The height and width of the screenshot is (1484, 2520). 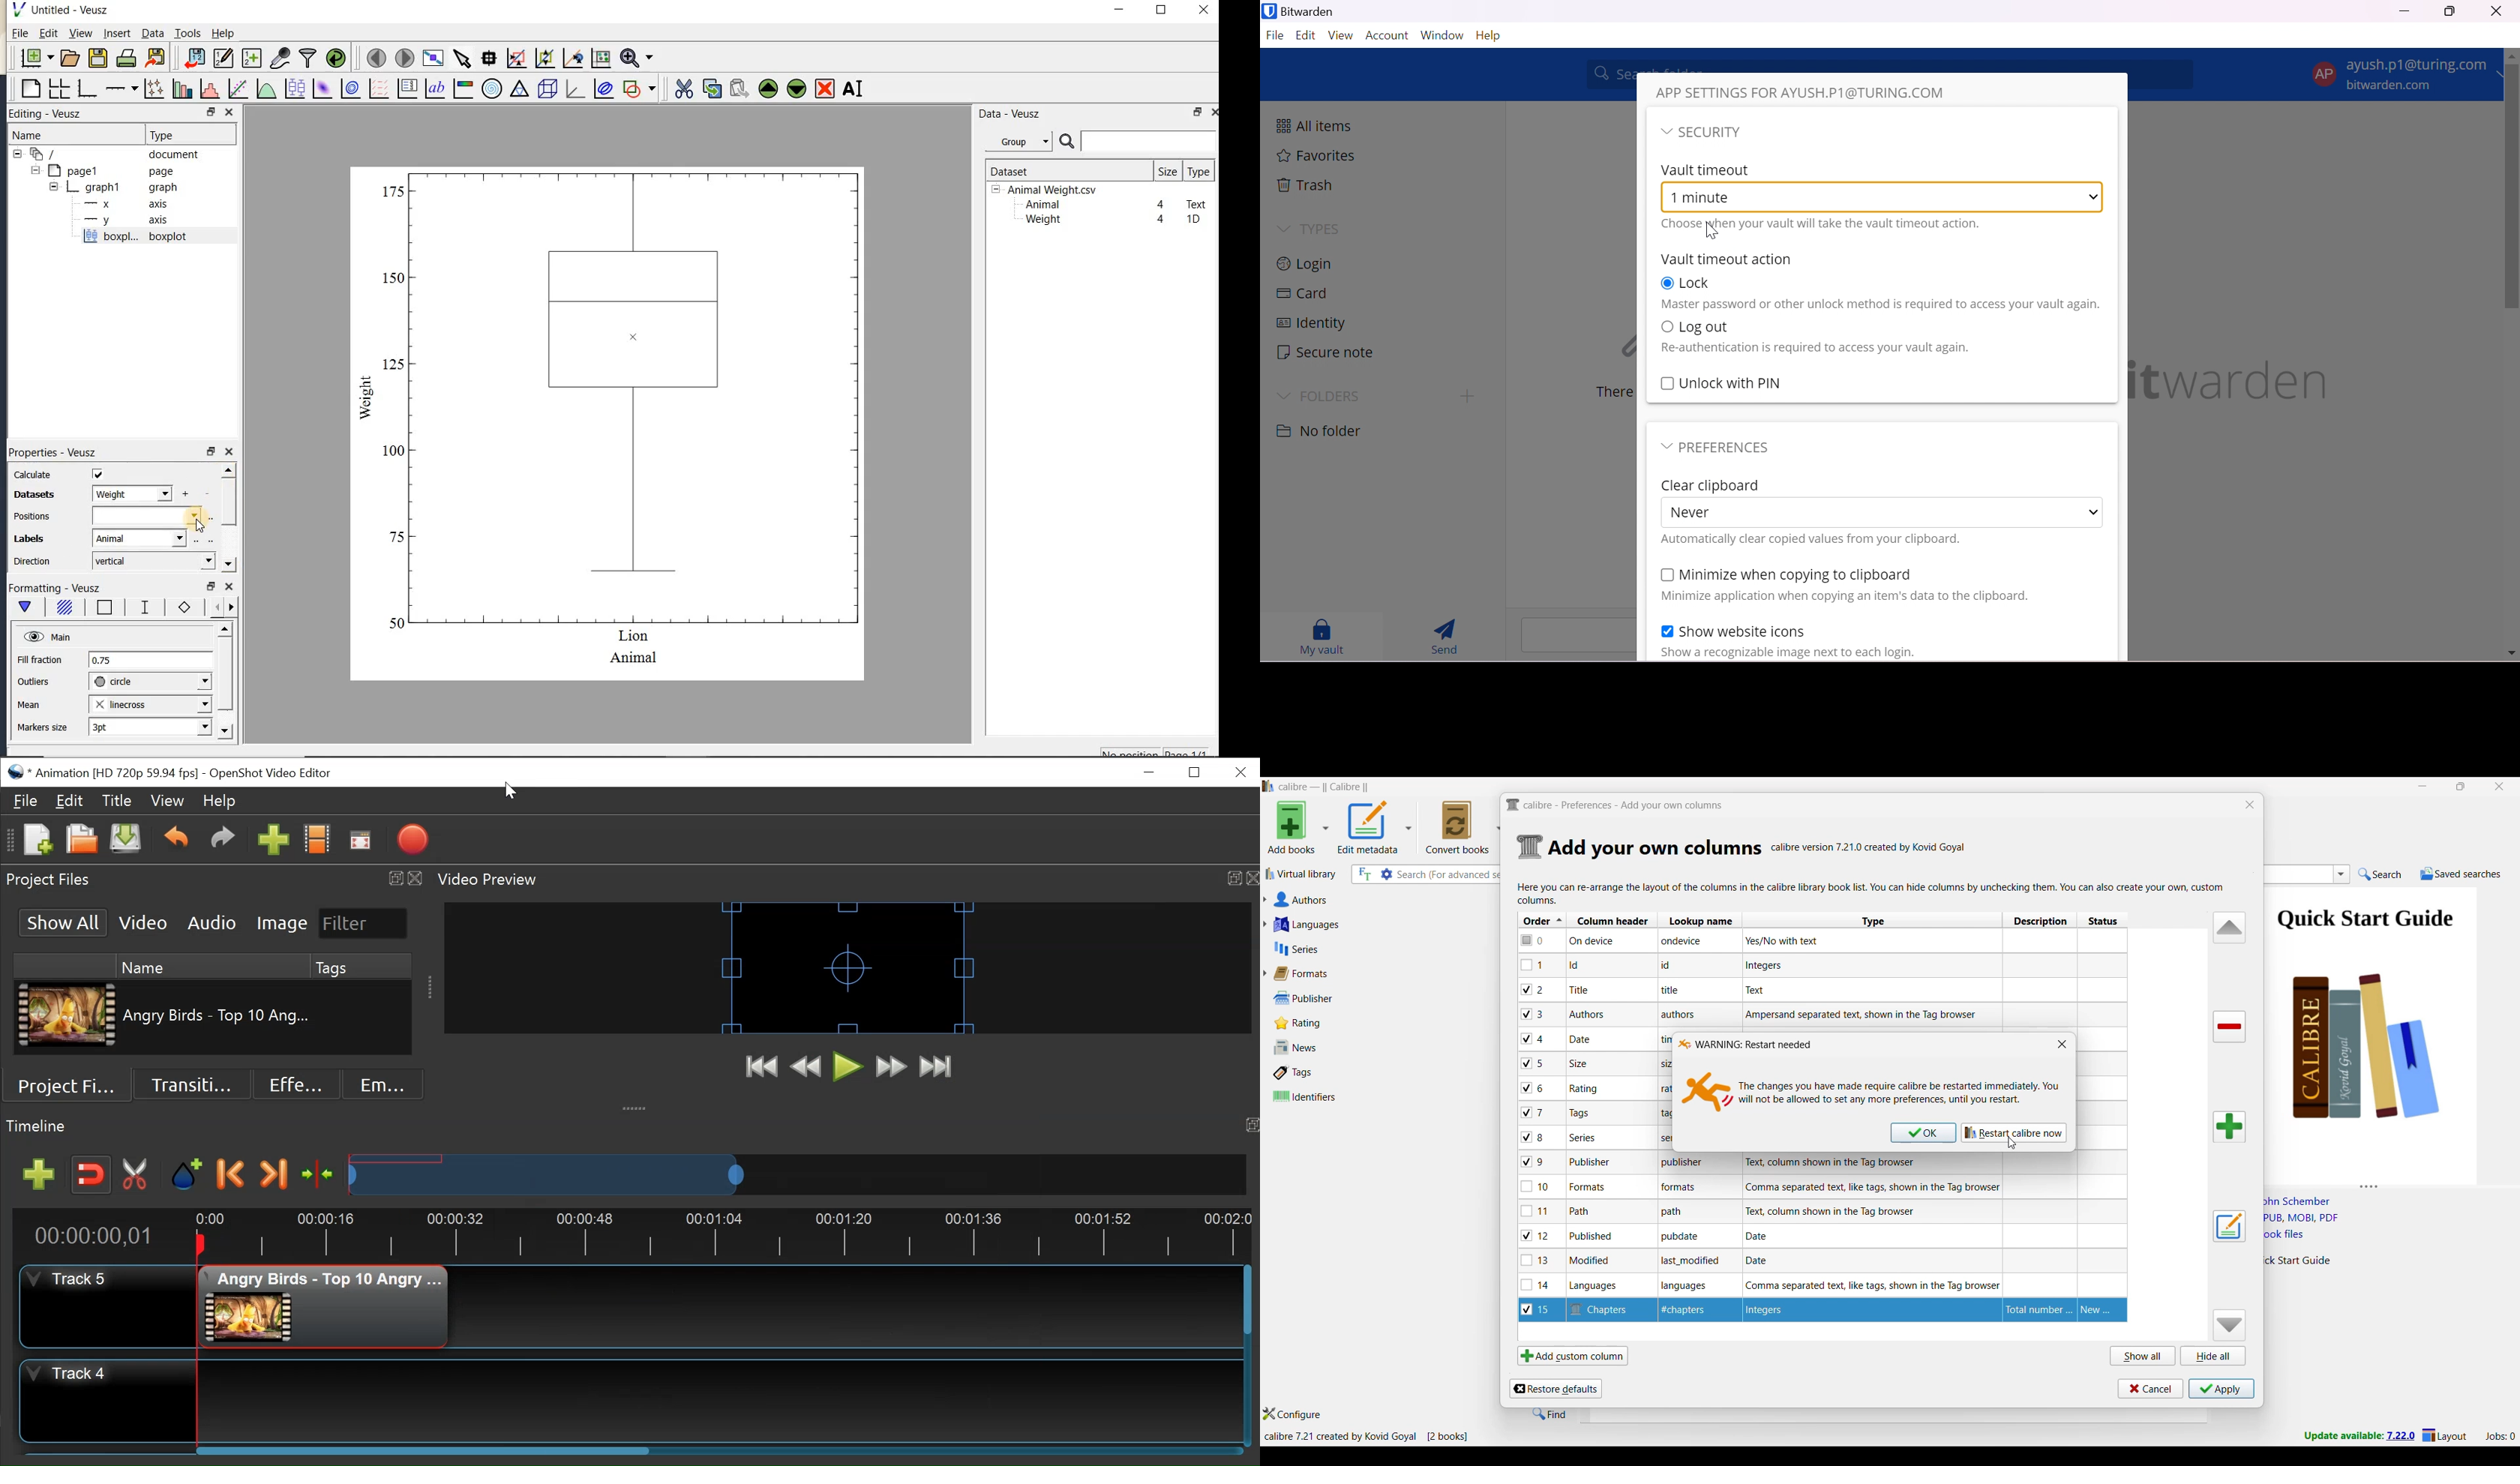 What do you see at coordinates (219, 607) in the screenshot?
I see `minor ticks` at bounding box center [219, 607].